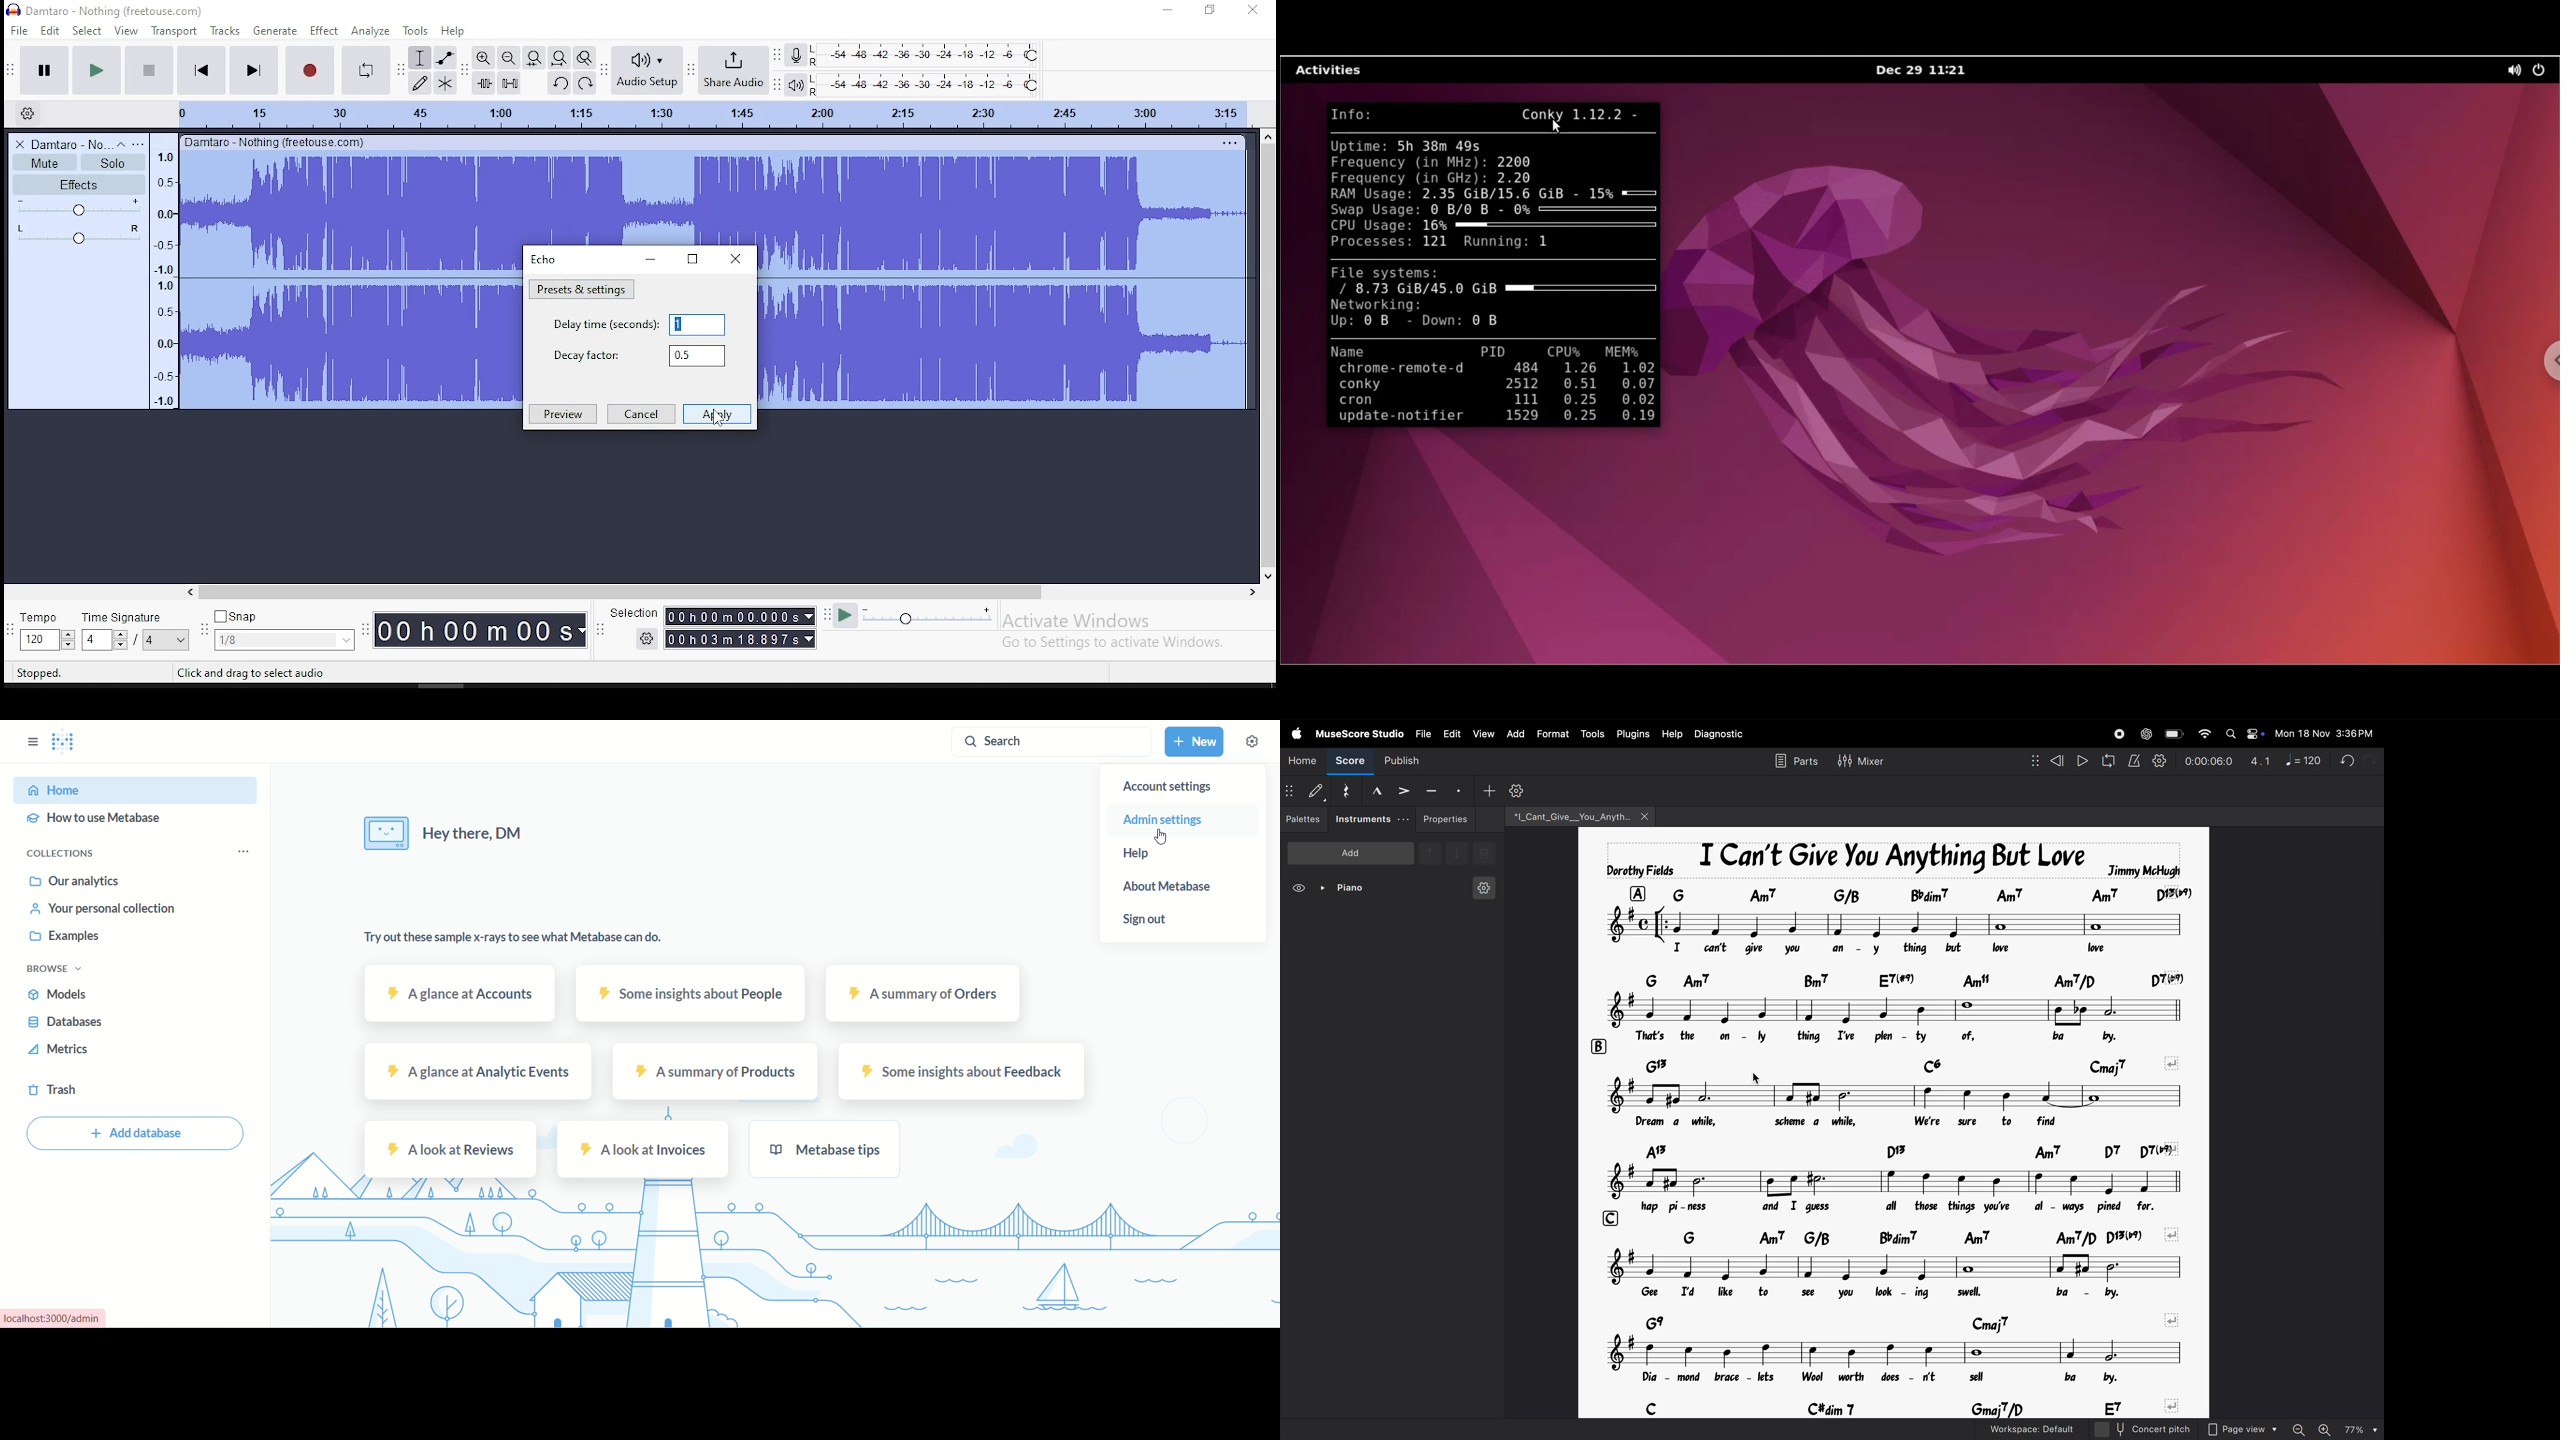  What do you see at coordinates (45, 162) in the screenshot?
I see `mute` at bounding box center [45, 162].